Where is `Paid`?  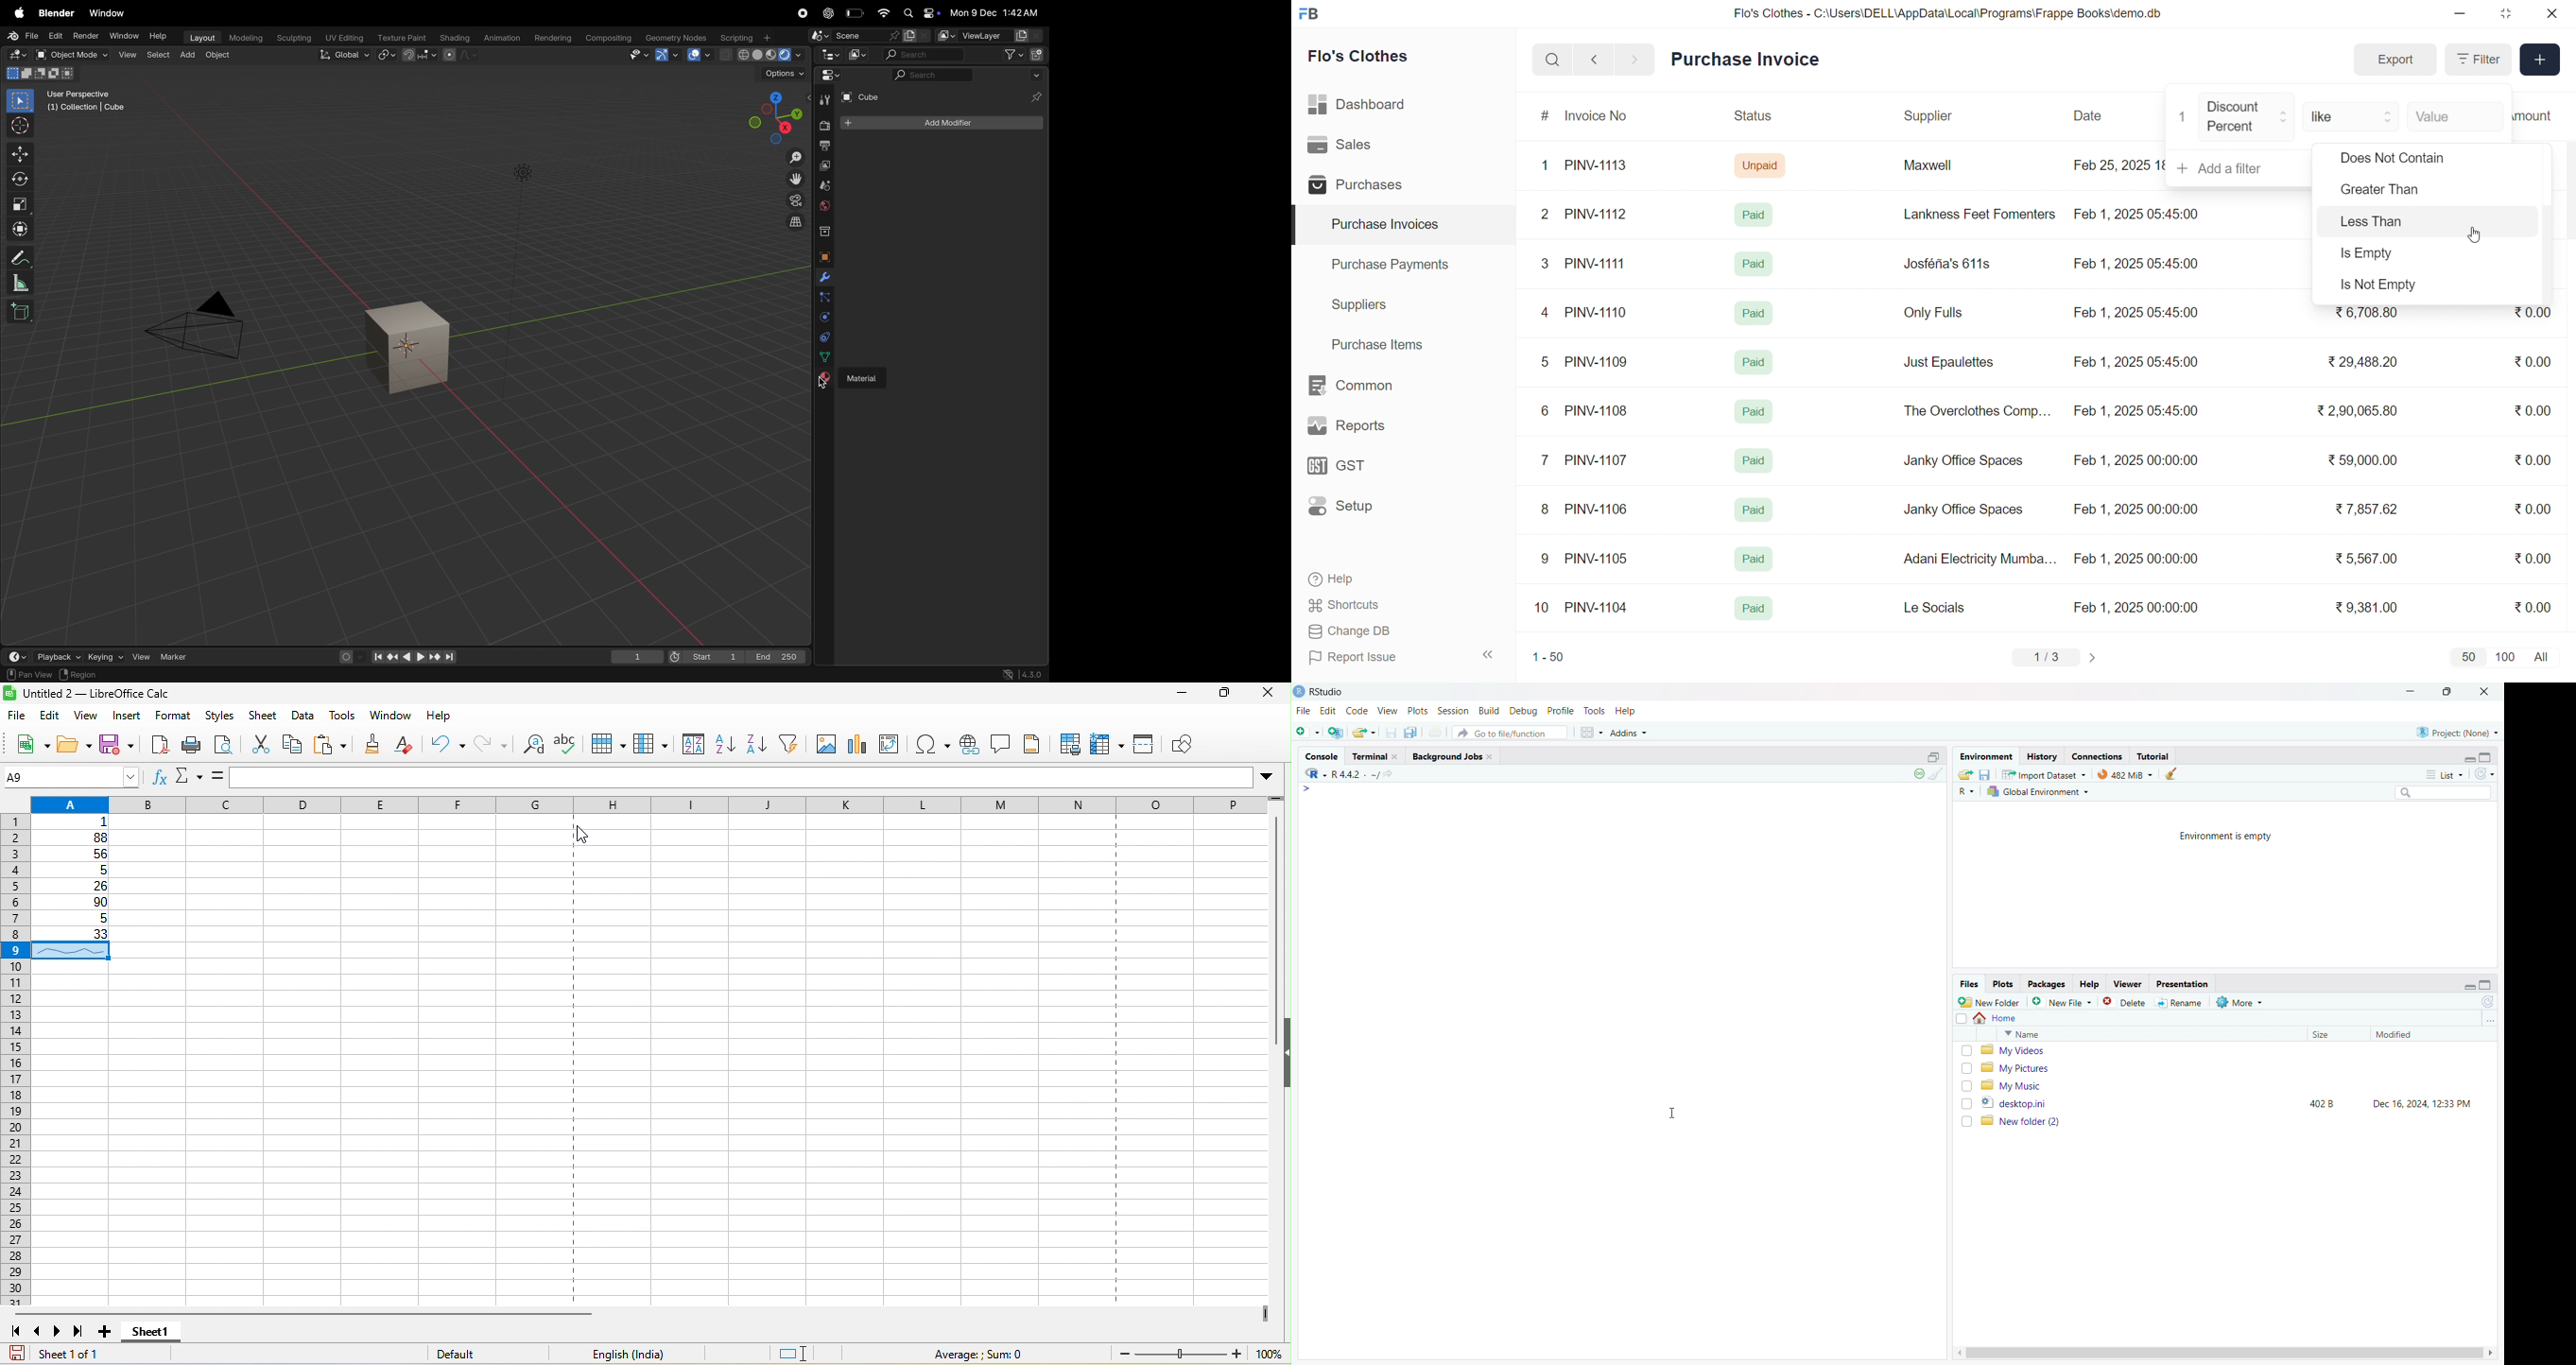
Paid is located at coordinates (1756, 360).